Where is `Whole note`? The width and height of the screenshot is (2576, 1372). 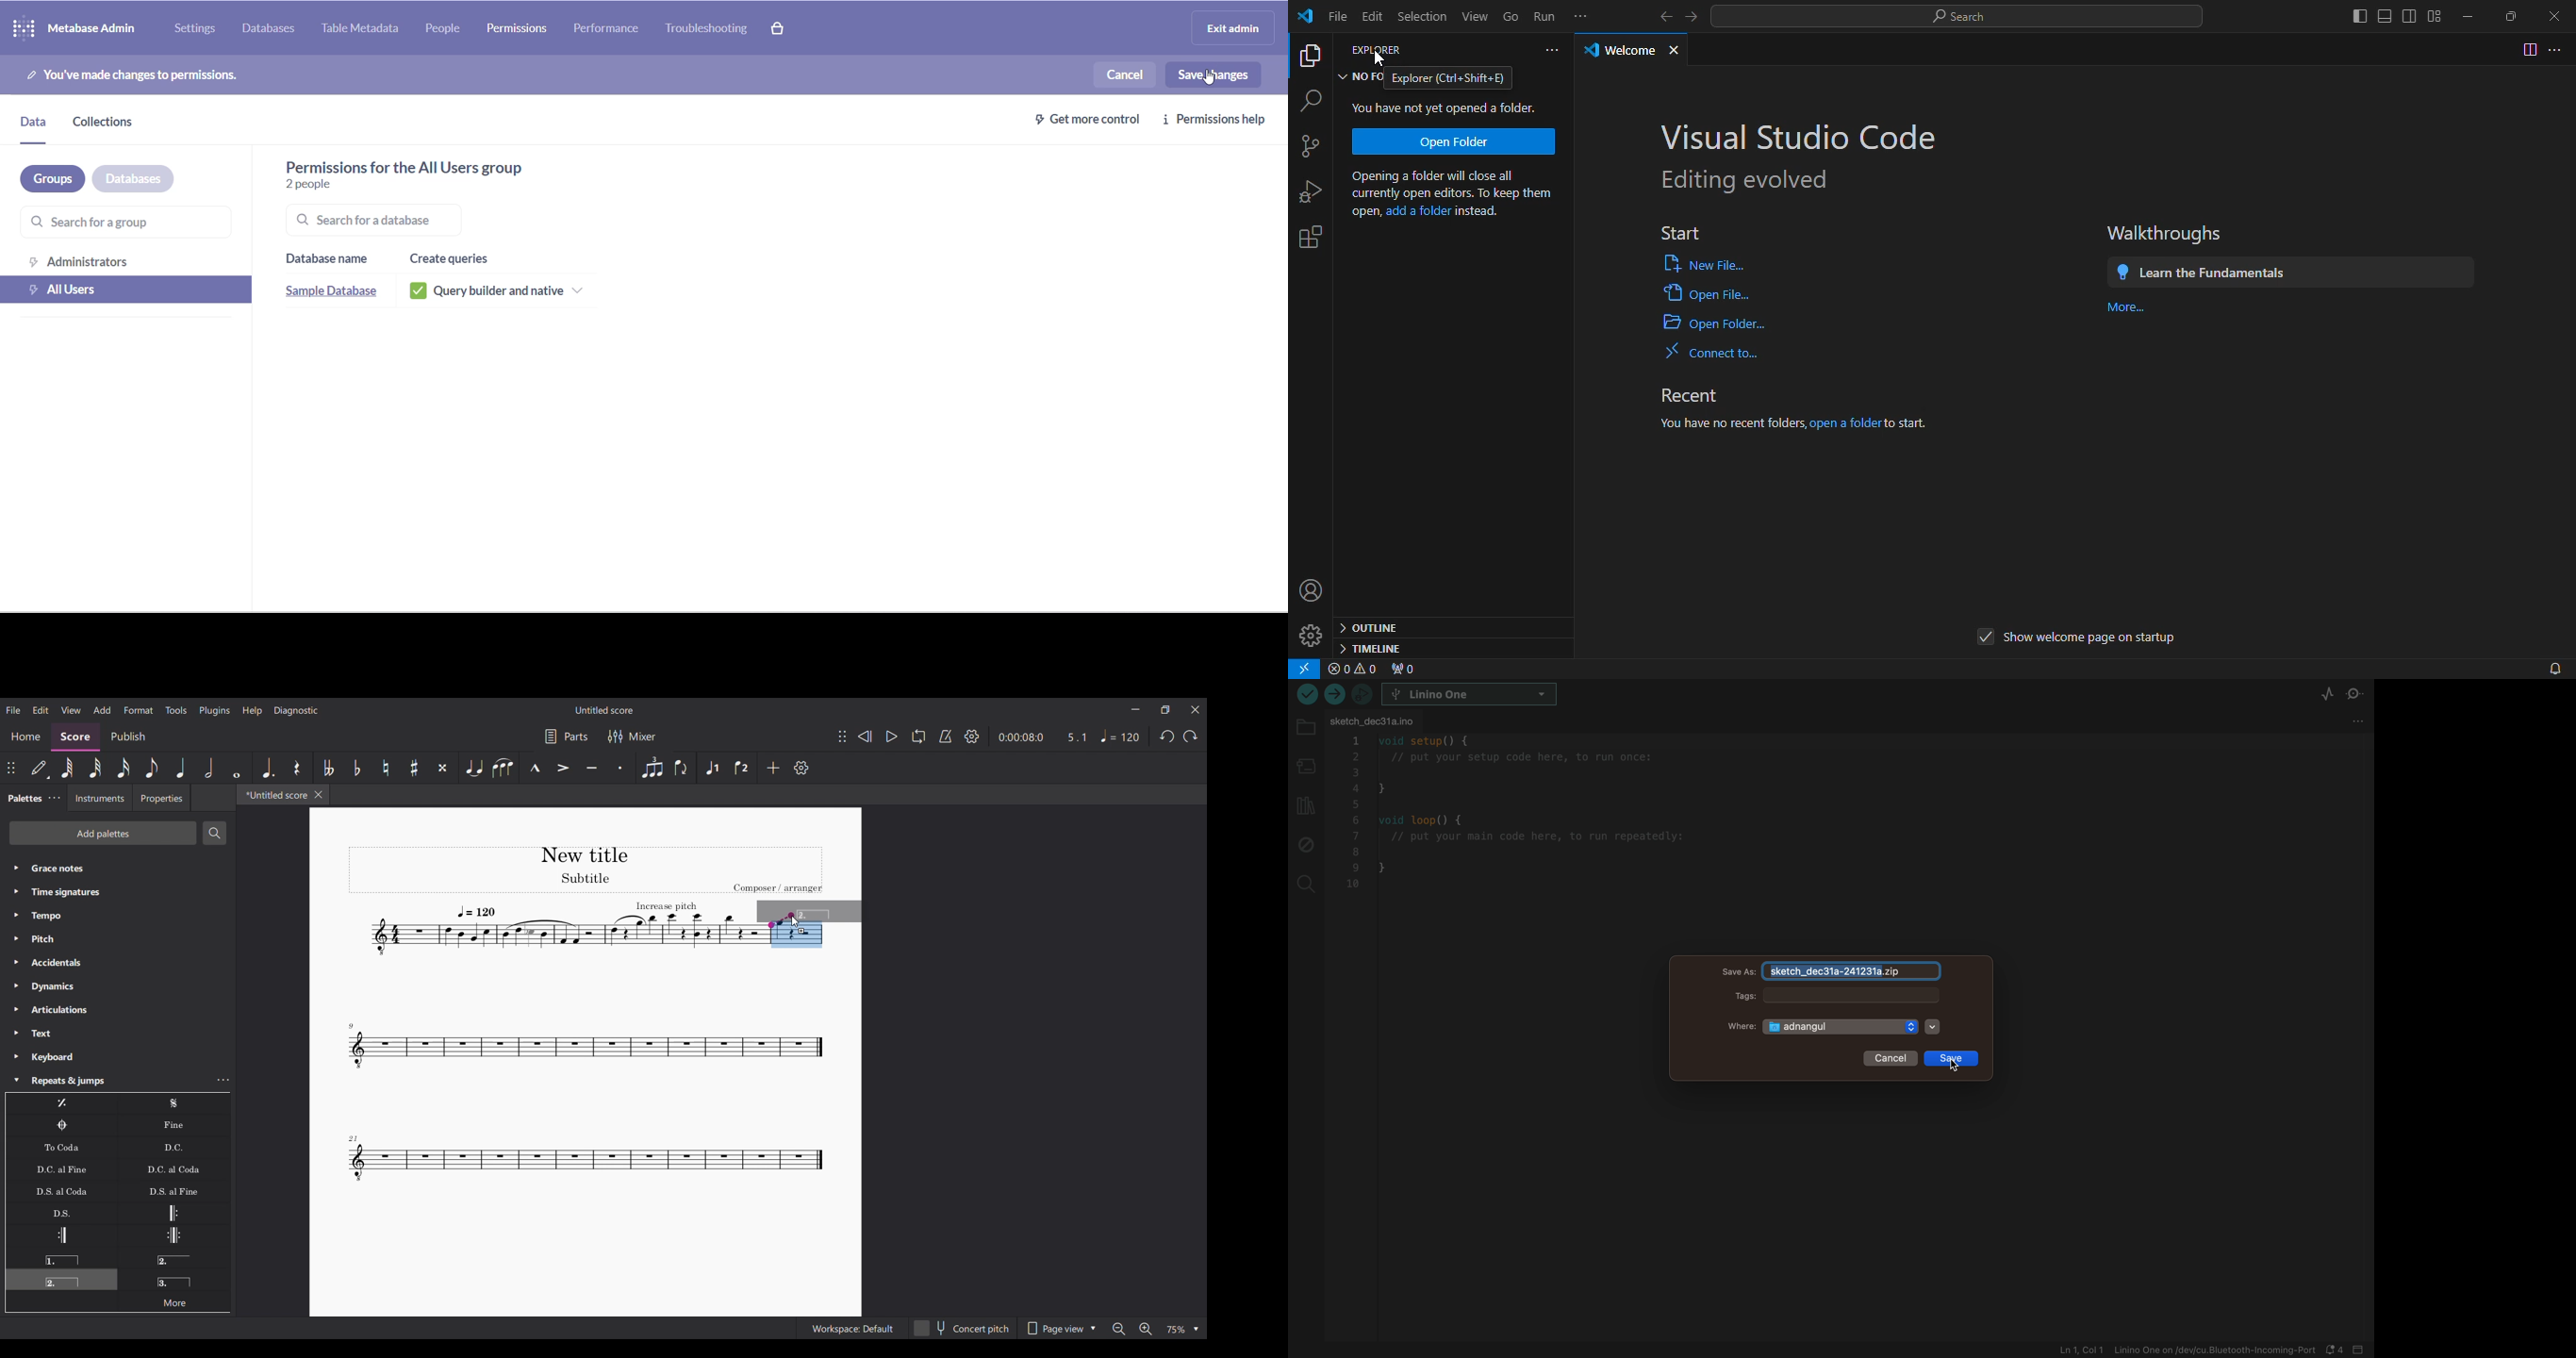
Whole note is located at coordinates (236, 768).